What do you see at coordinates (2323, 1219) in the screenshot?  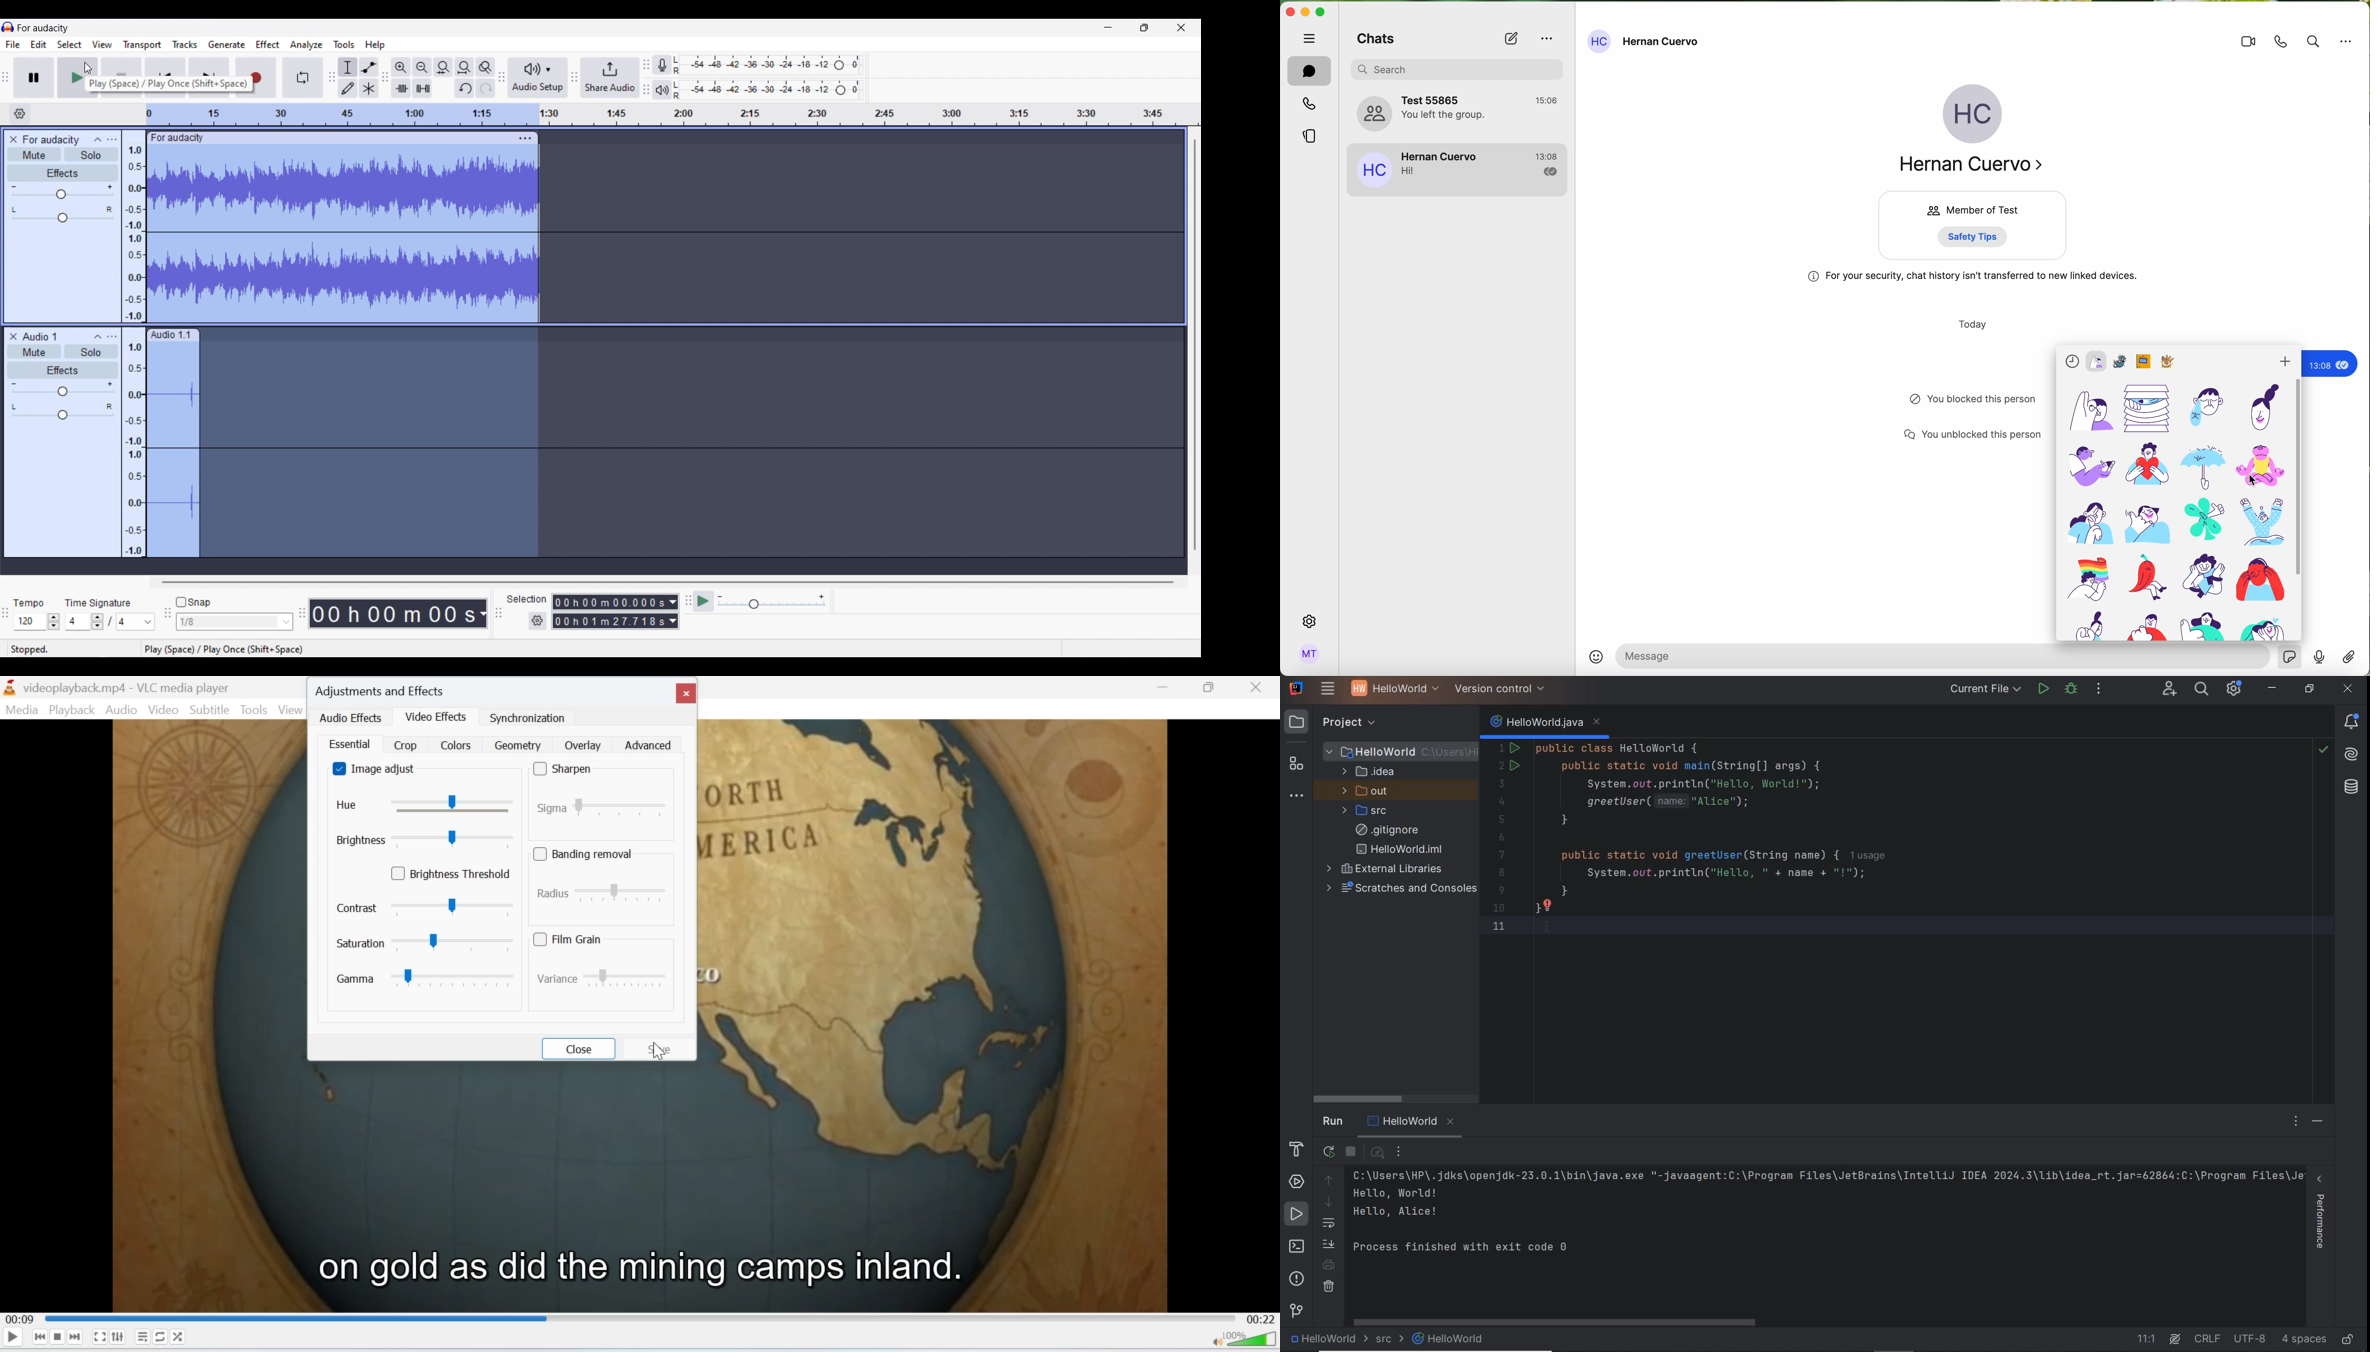 I see `performance` at bounding box center [2323, 1219].